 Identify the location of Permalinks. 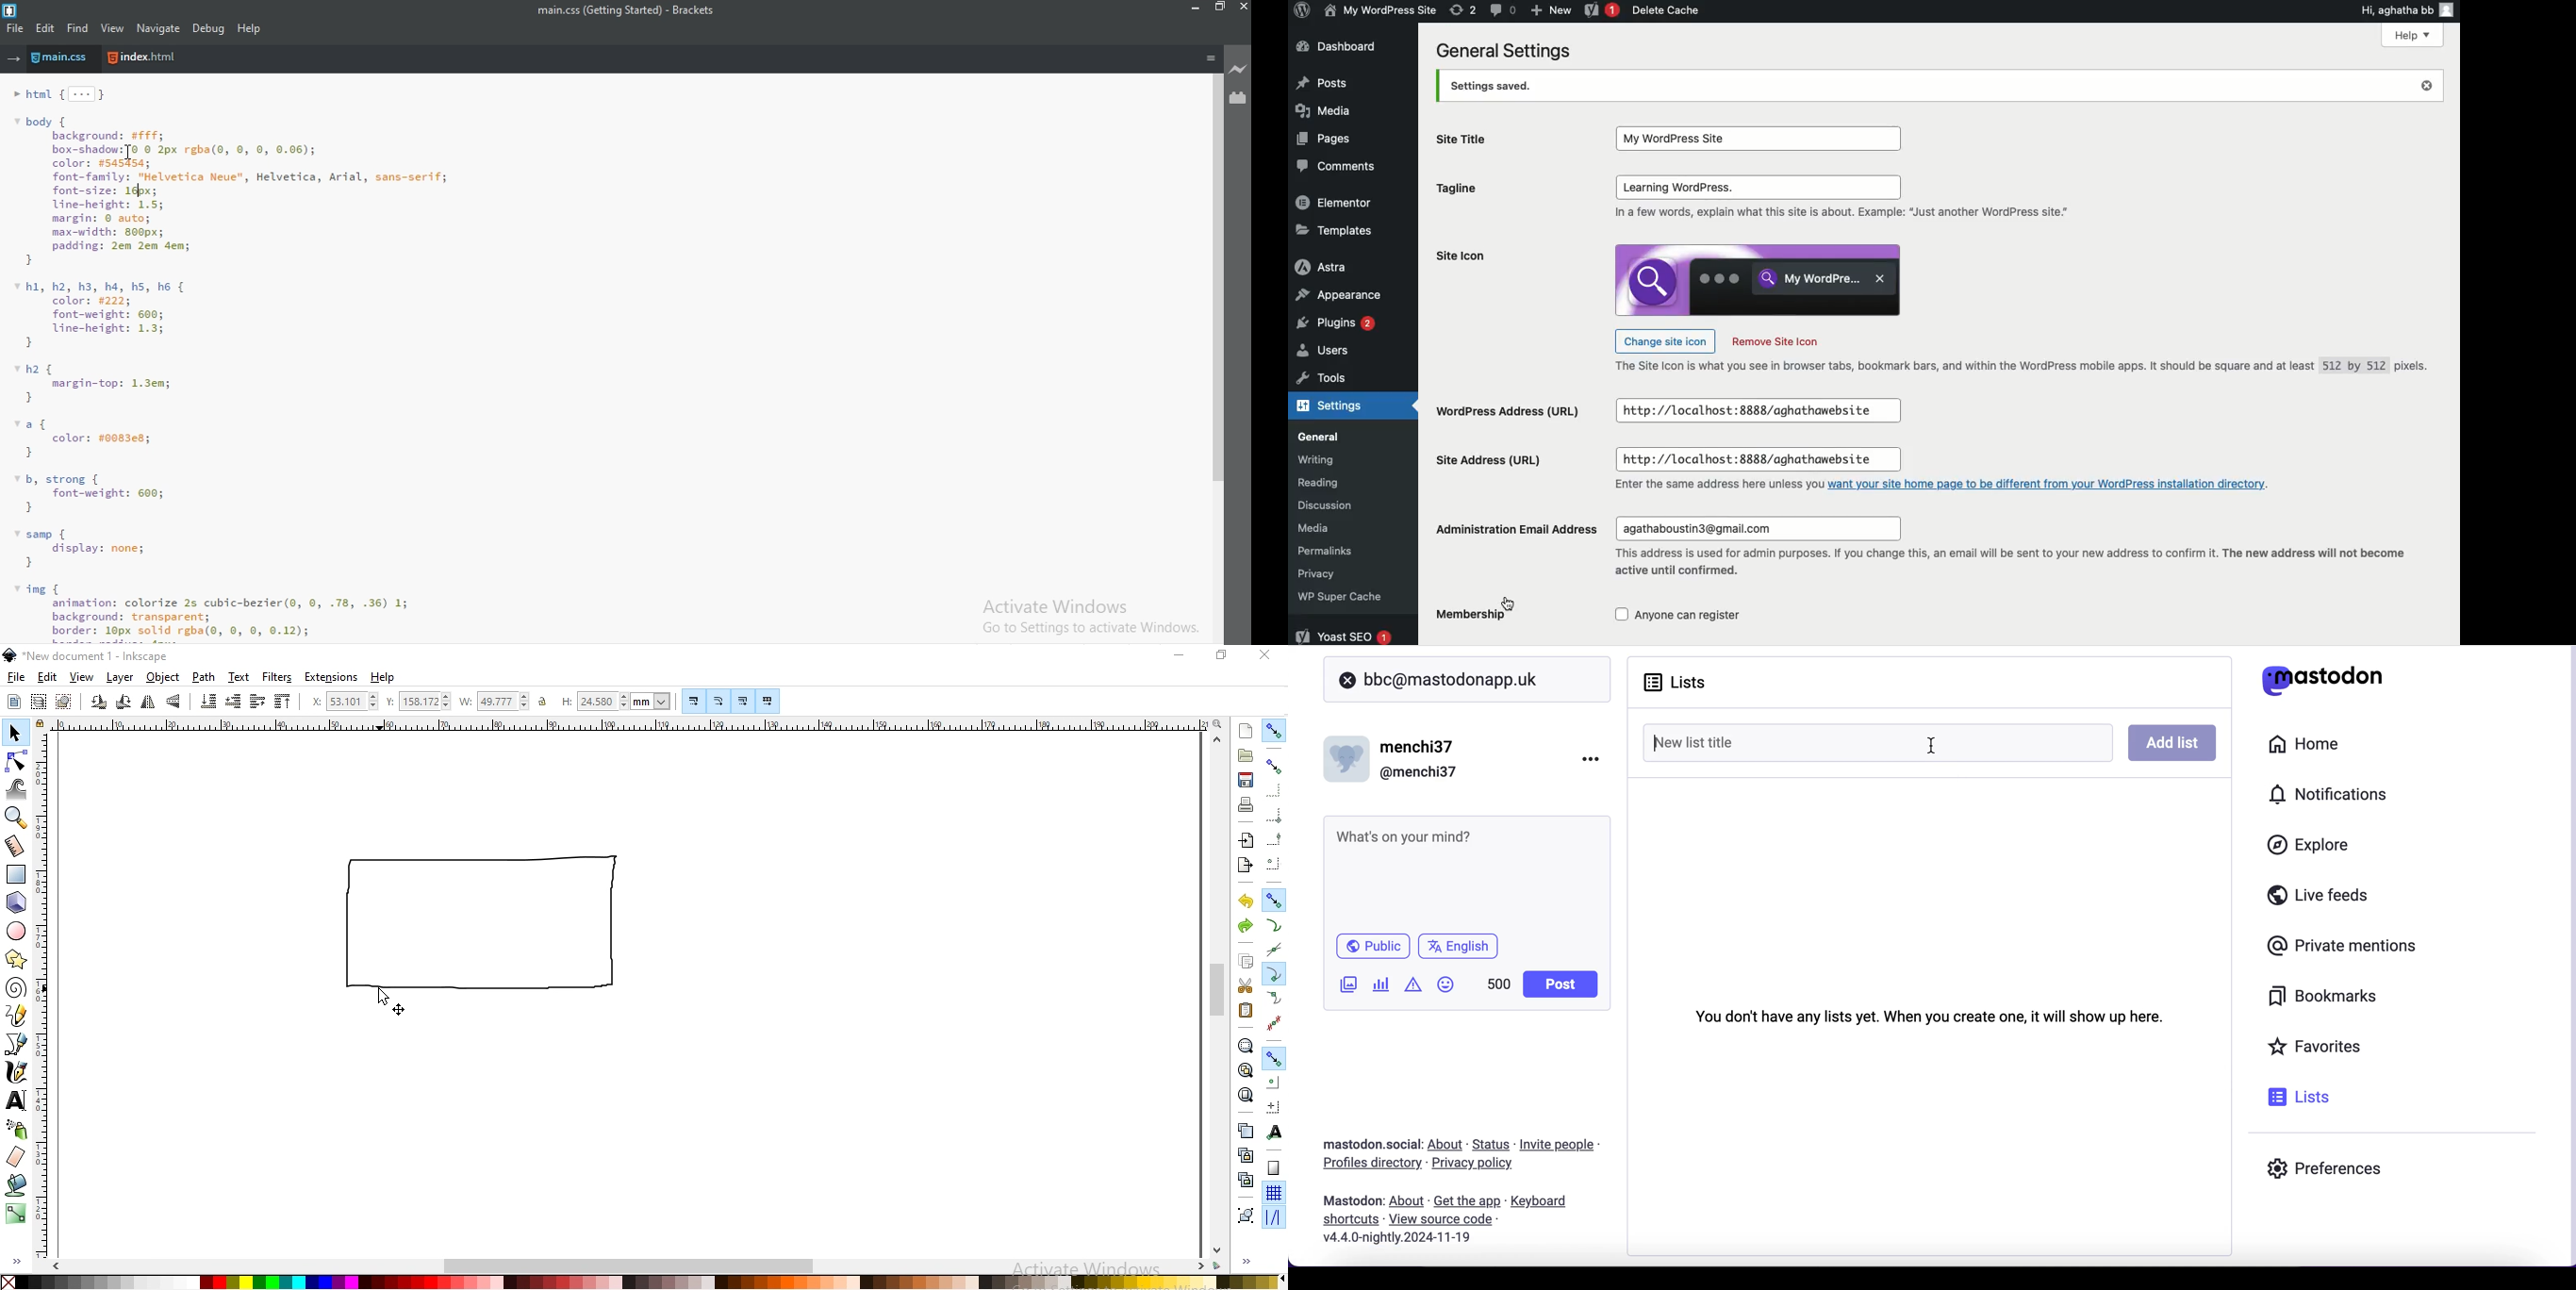
(1345, 551).